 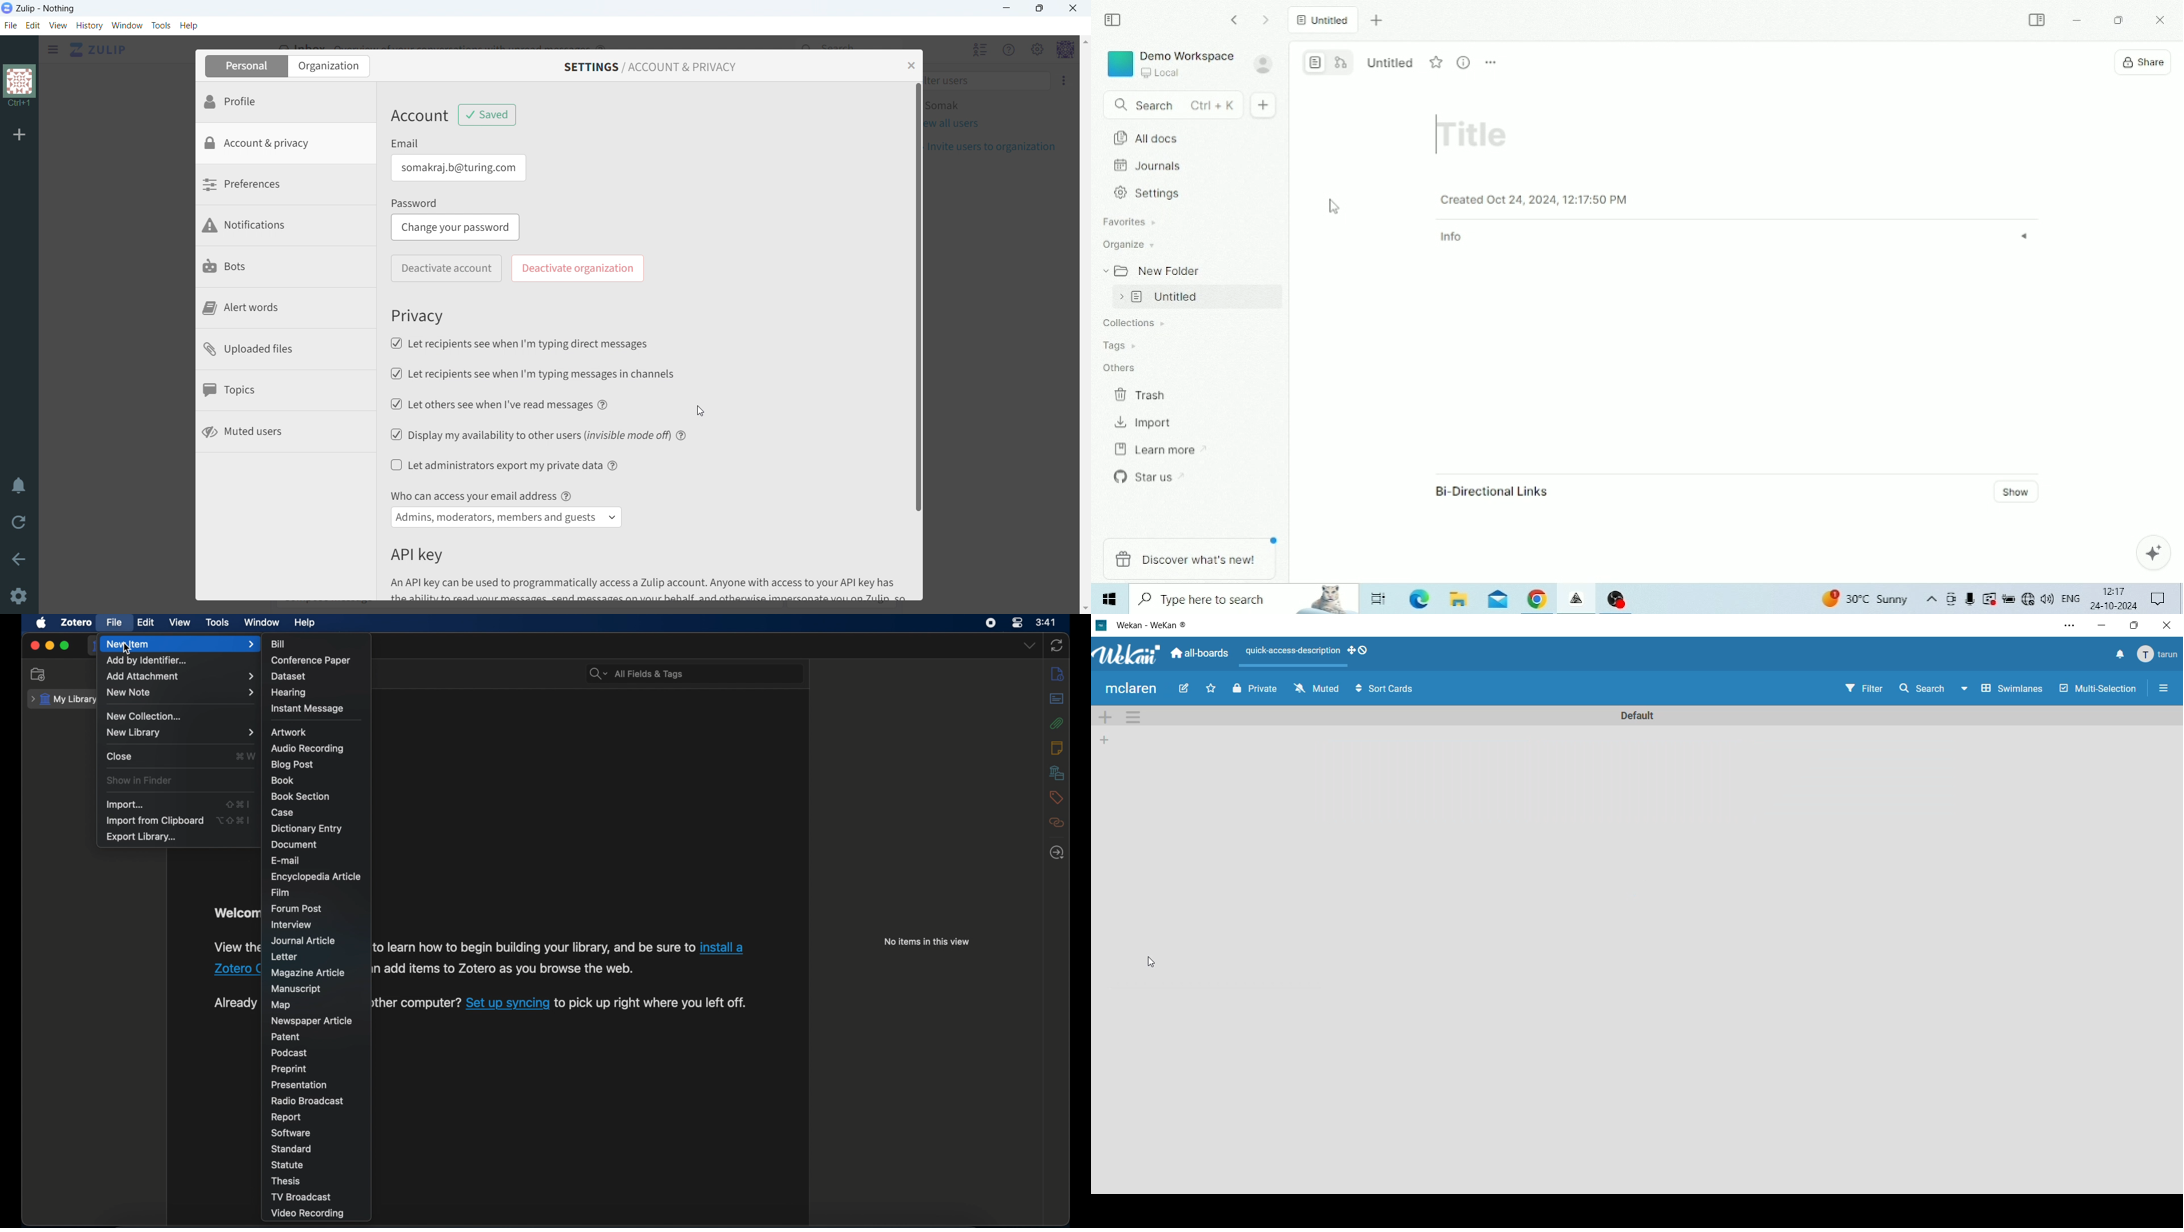 I want to click on deactivate account, so click(x=450, y=269).